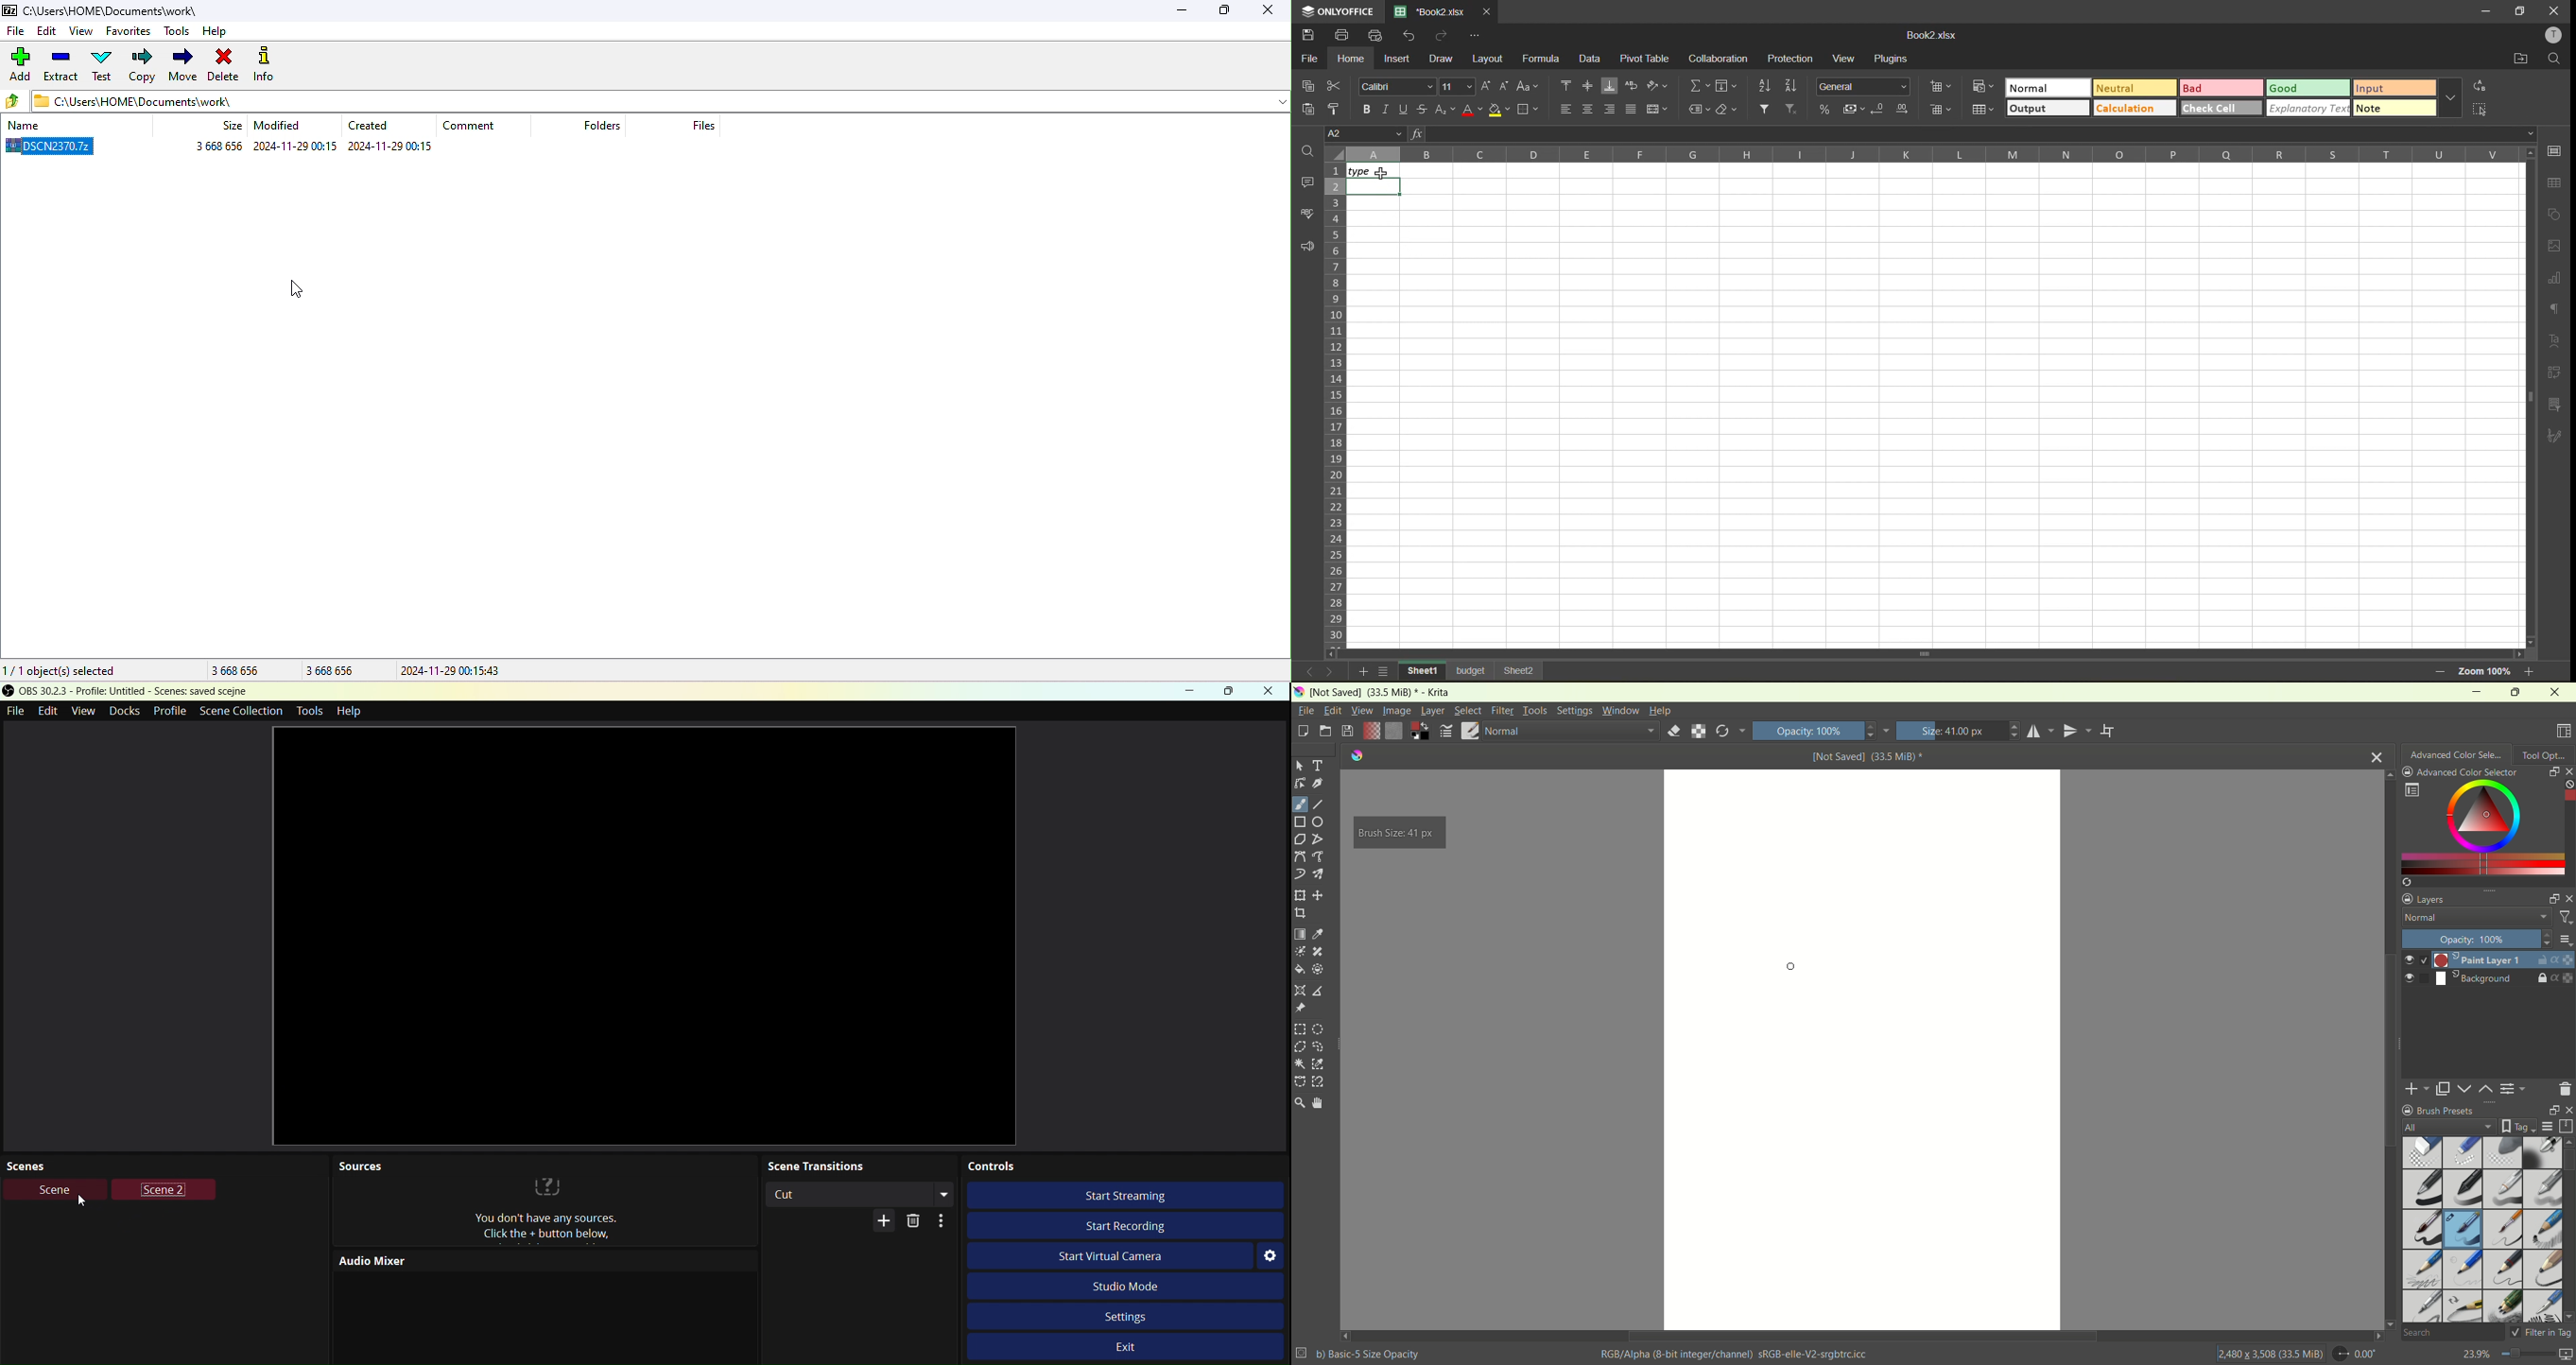  What do you see at coordinates (1570, 733) in the screenshot?
I see `normal` at bounding box center [1570, 733].